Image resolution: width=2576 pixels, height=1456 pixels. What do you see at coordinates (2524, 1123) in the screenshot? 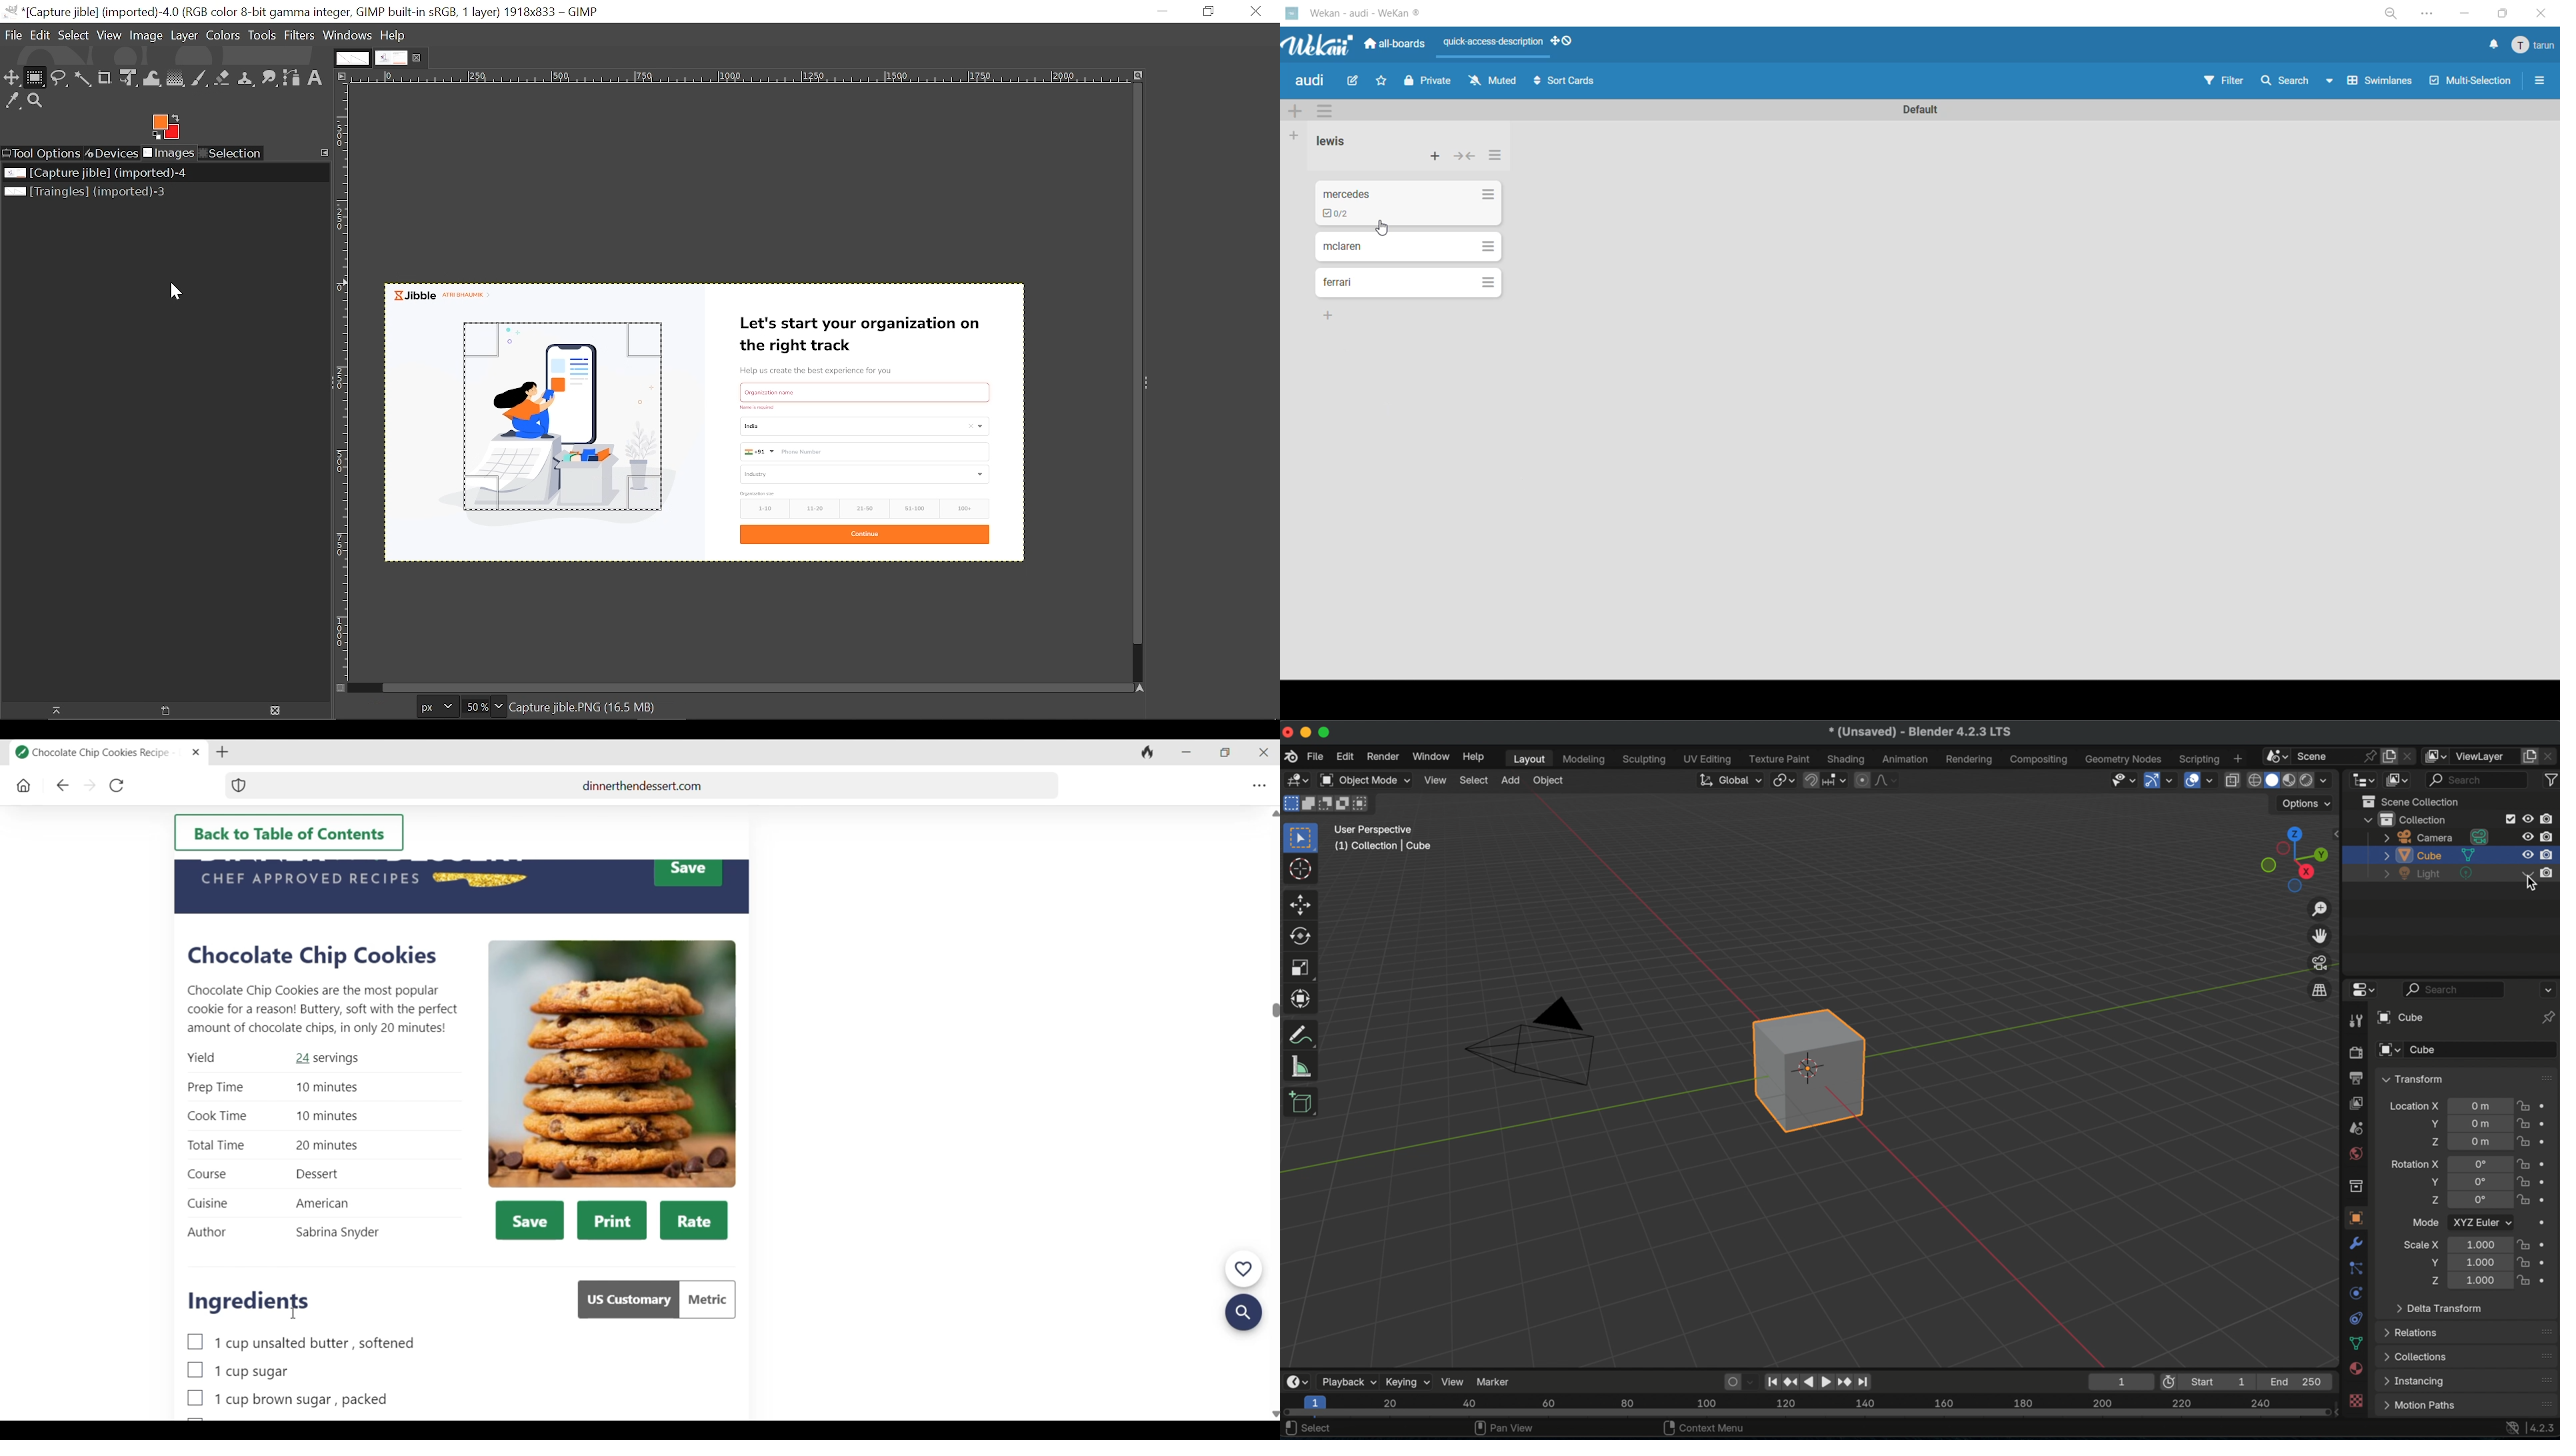
I see `lock location` at bounding box center [2524, 1123].